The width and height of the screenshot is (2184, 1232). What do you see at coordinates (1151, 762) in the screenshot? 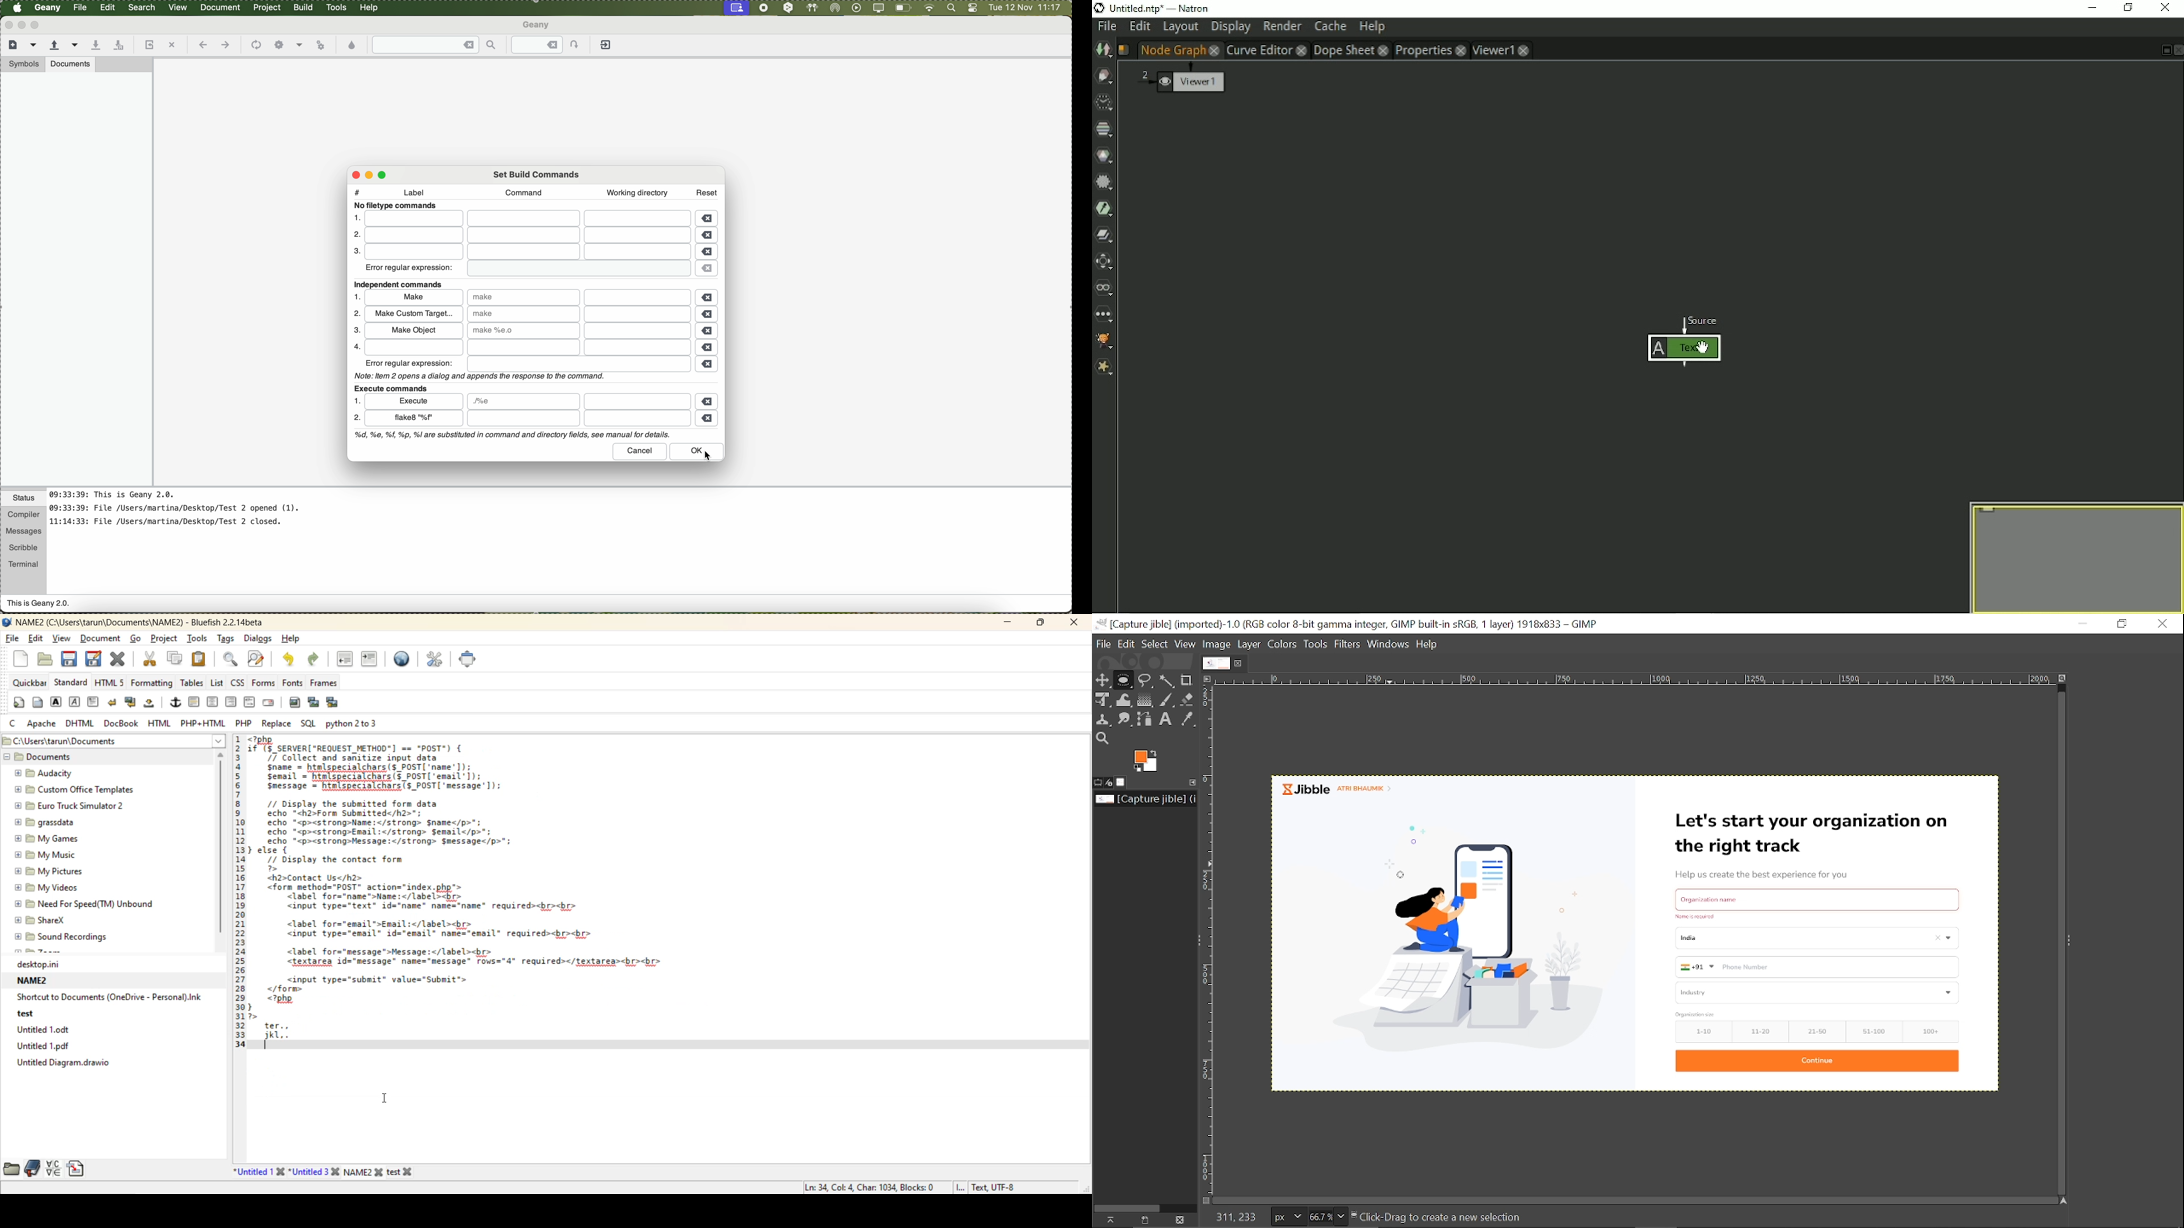
I see `The active background color` at bounding box center [1151, 762].